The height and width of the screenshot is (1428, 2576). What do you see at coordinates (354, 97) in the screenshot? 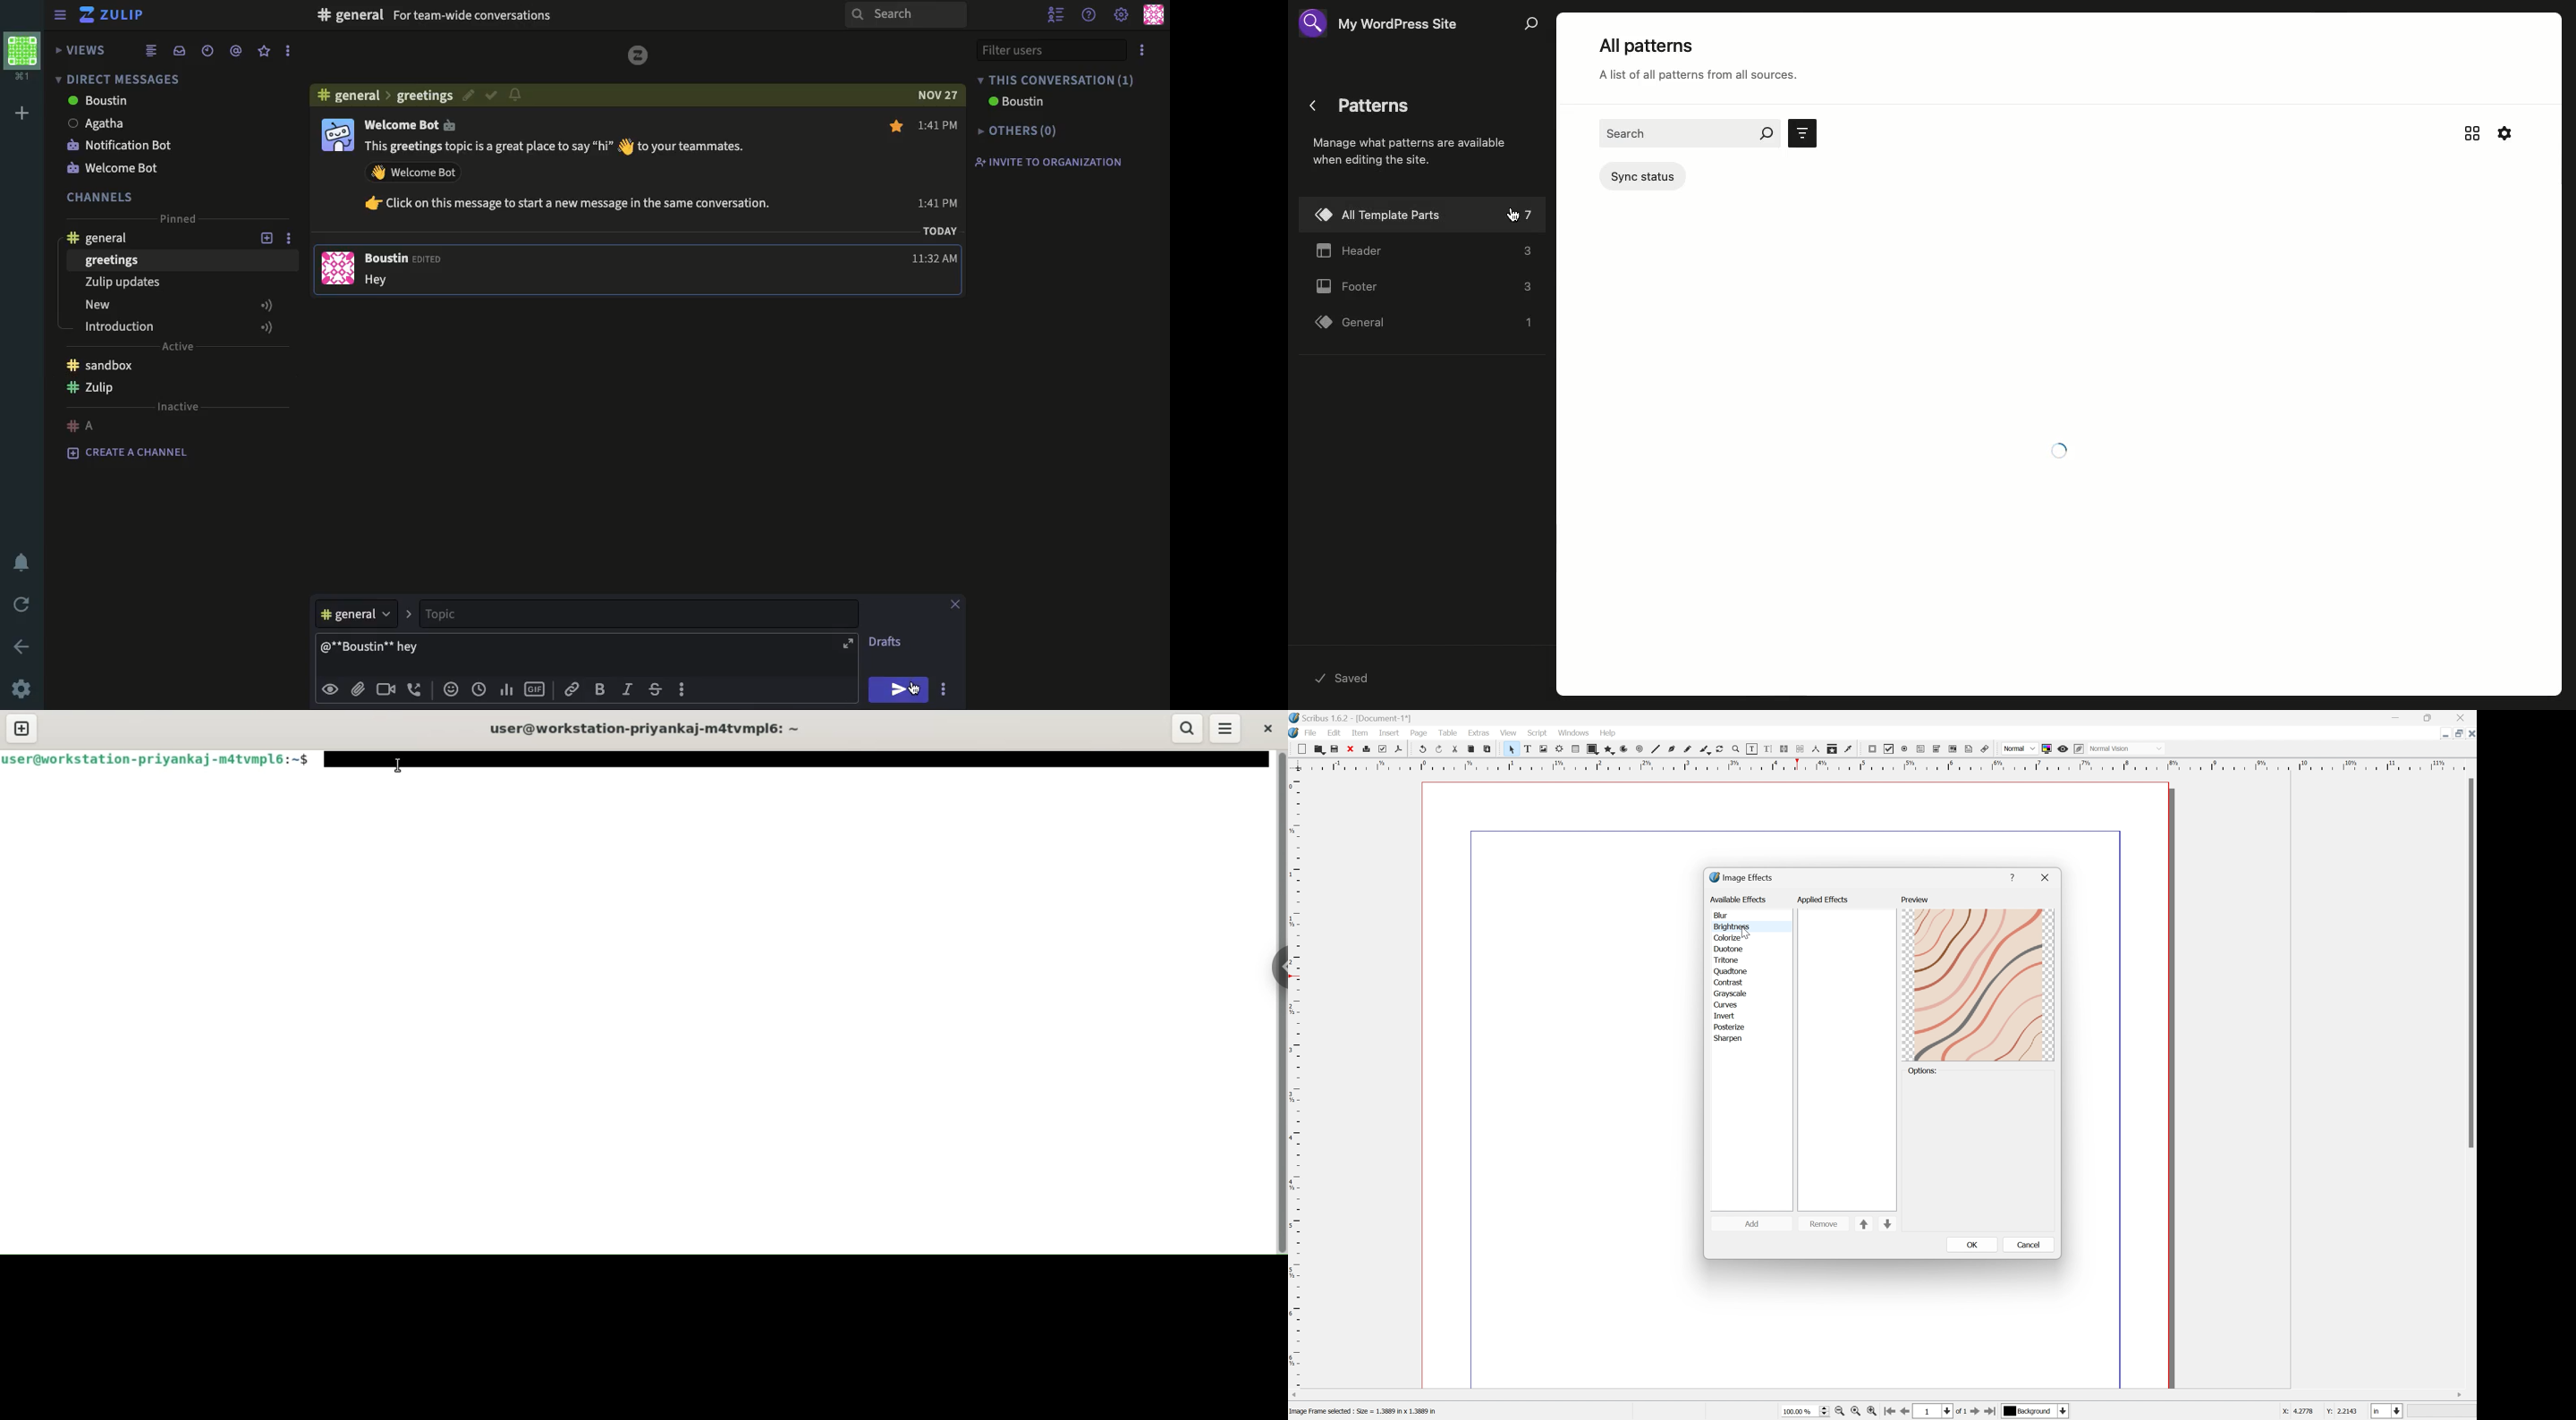
I see `general` at bounding box center [354, 97].